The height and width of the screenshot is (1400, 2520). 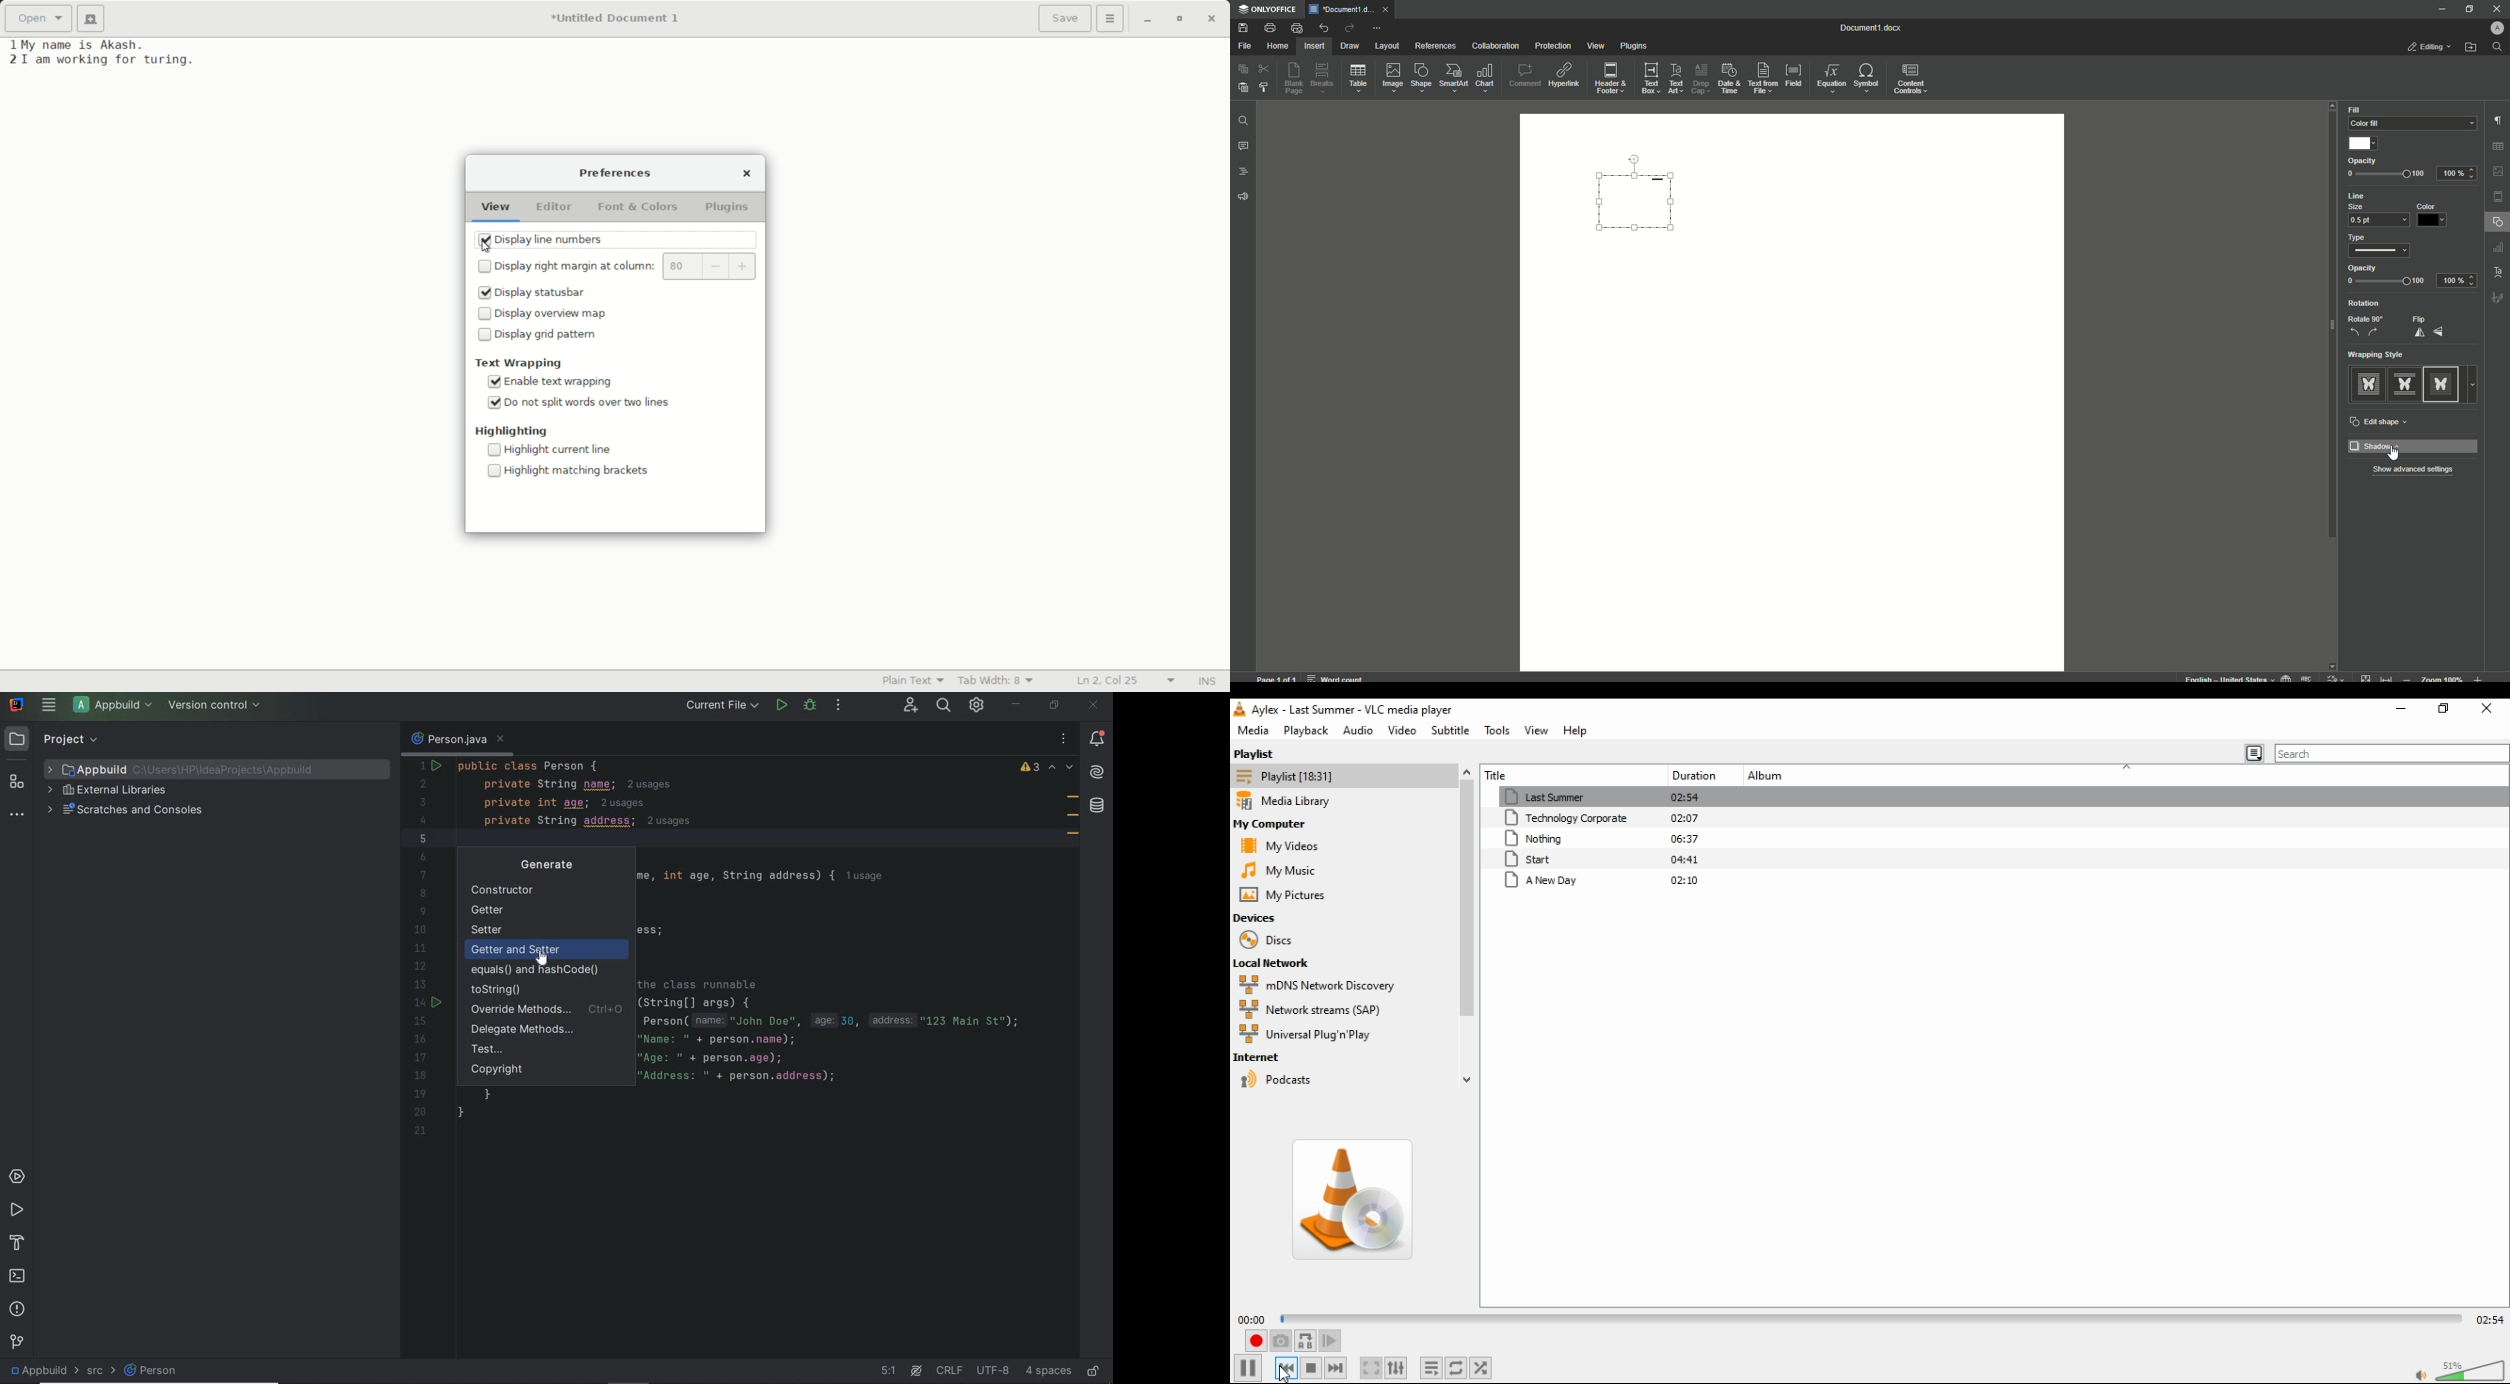 I want to click on Editing, so click(x=2431, y=47).